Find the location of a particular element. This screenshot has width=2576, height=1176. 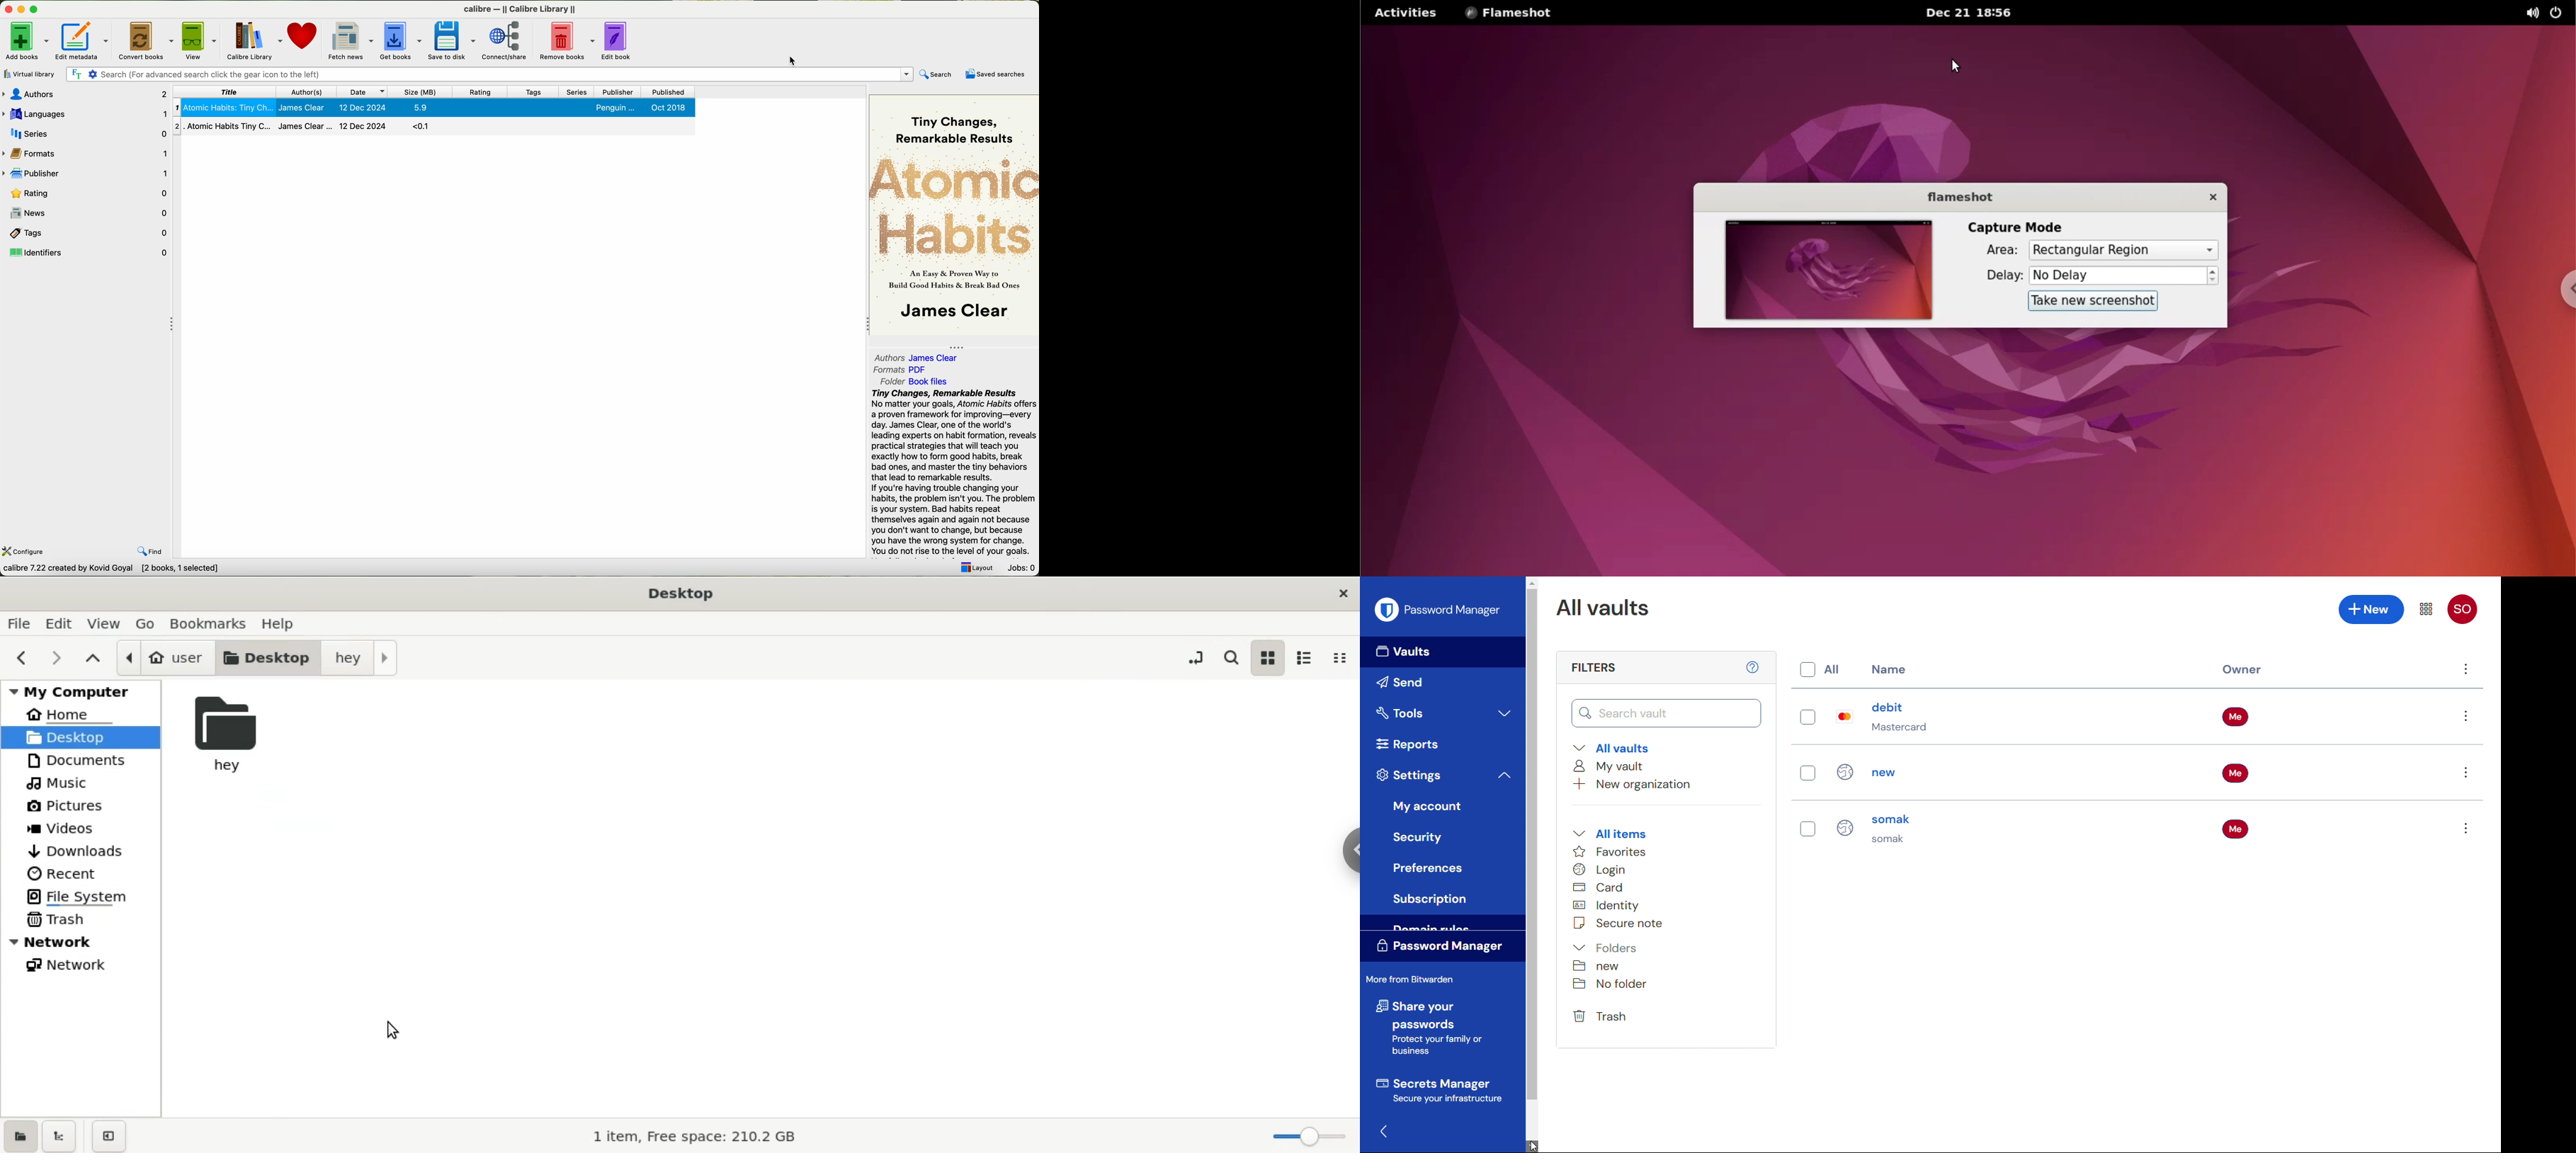

All items  is located at coordinates (1609, 833).